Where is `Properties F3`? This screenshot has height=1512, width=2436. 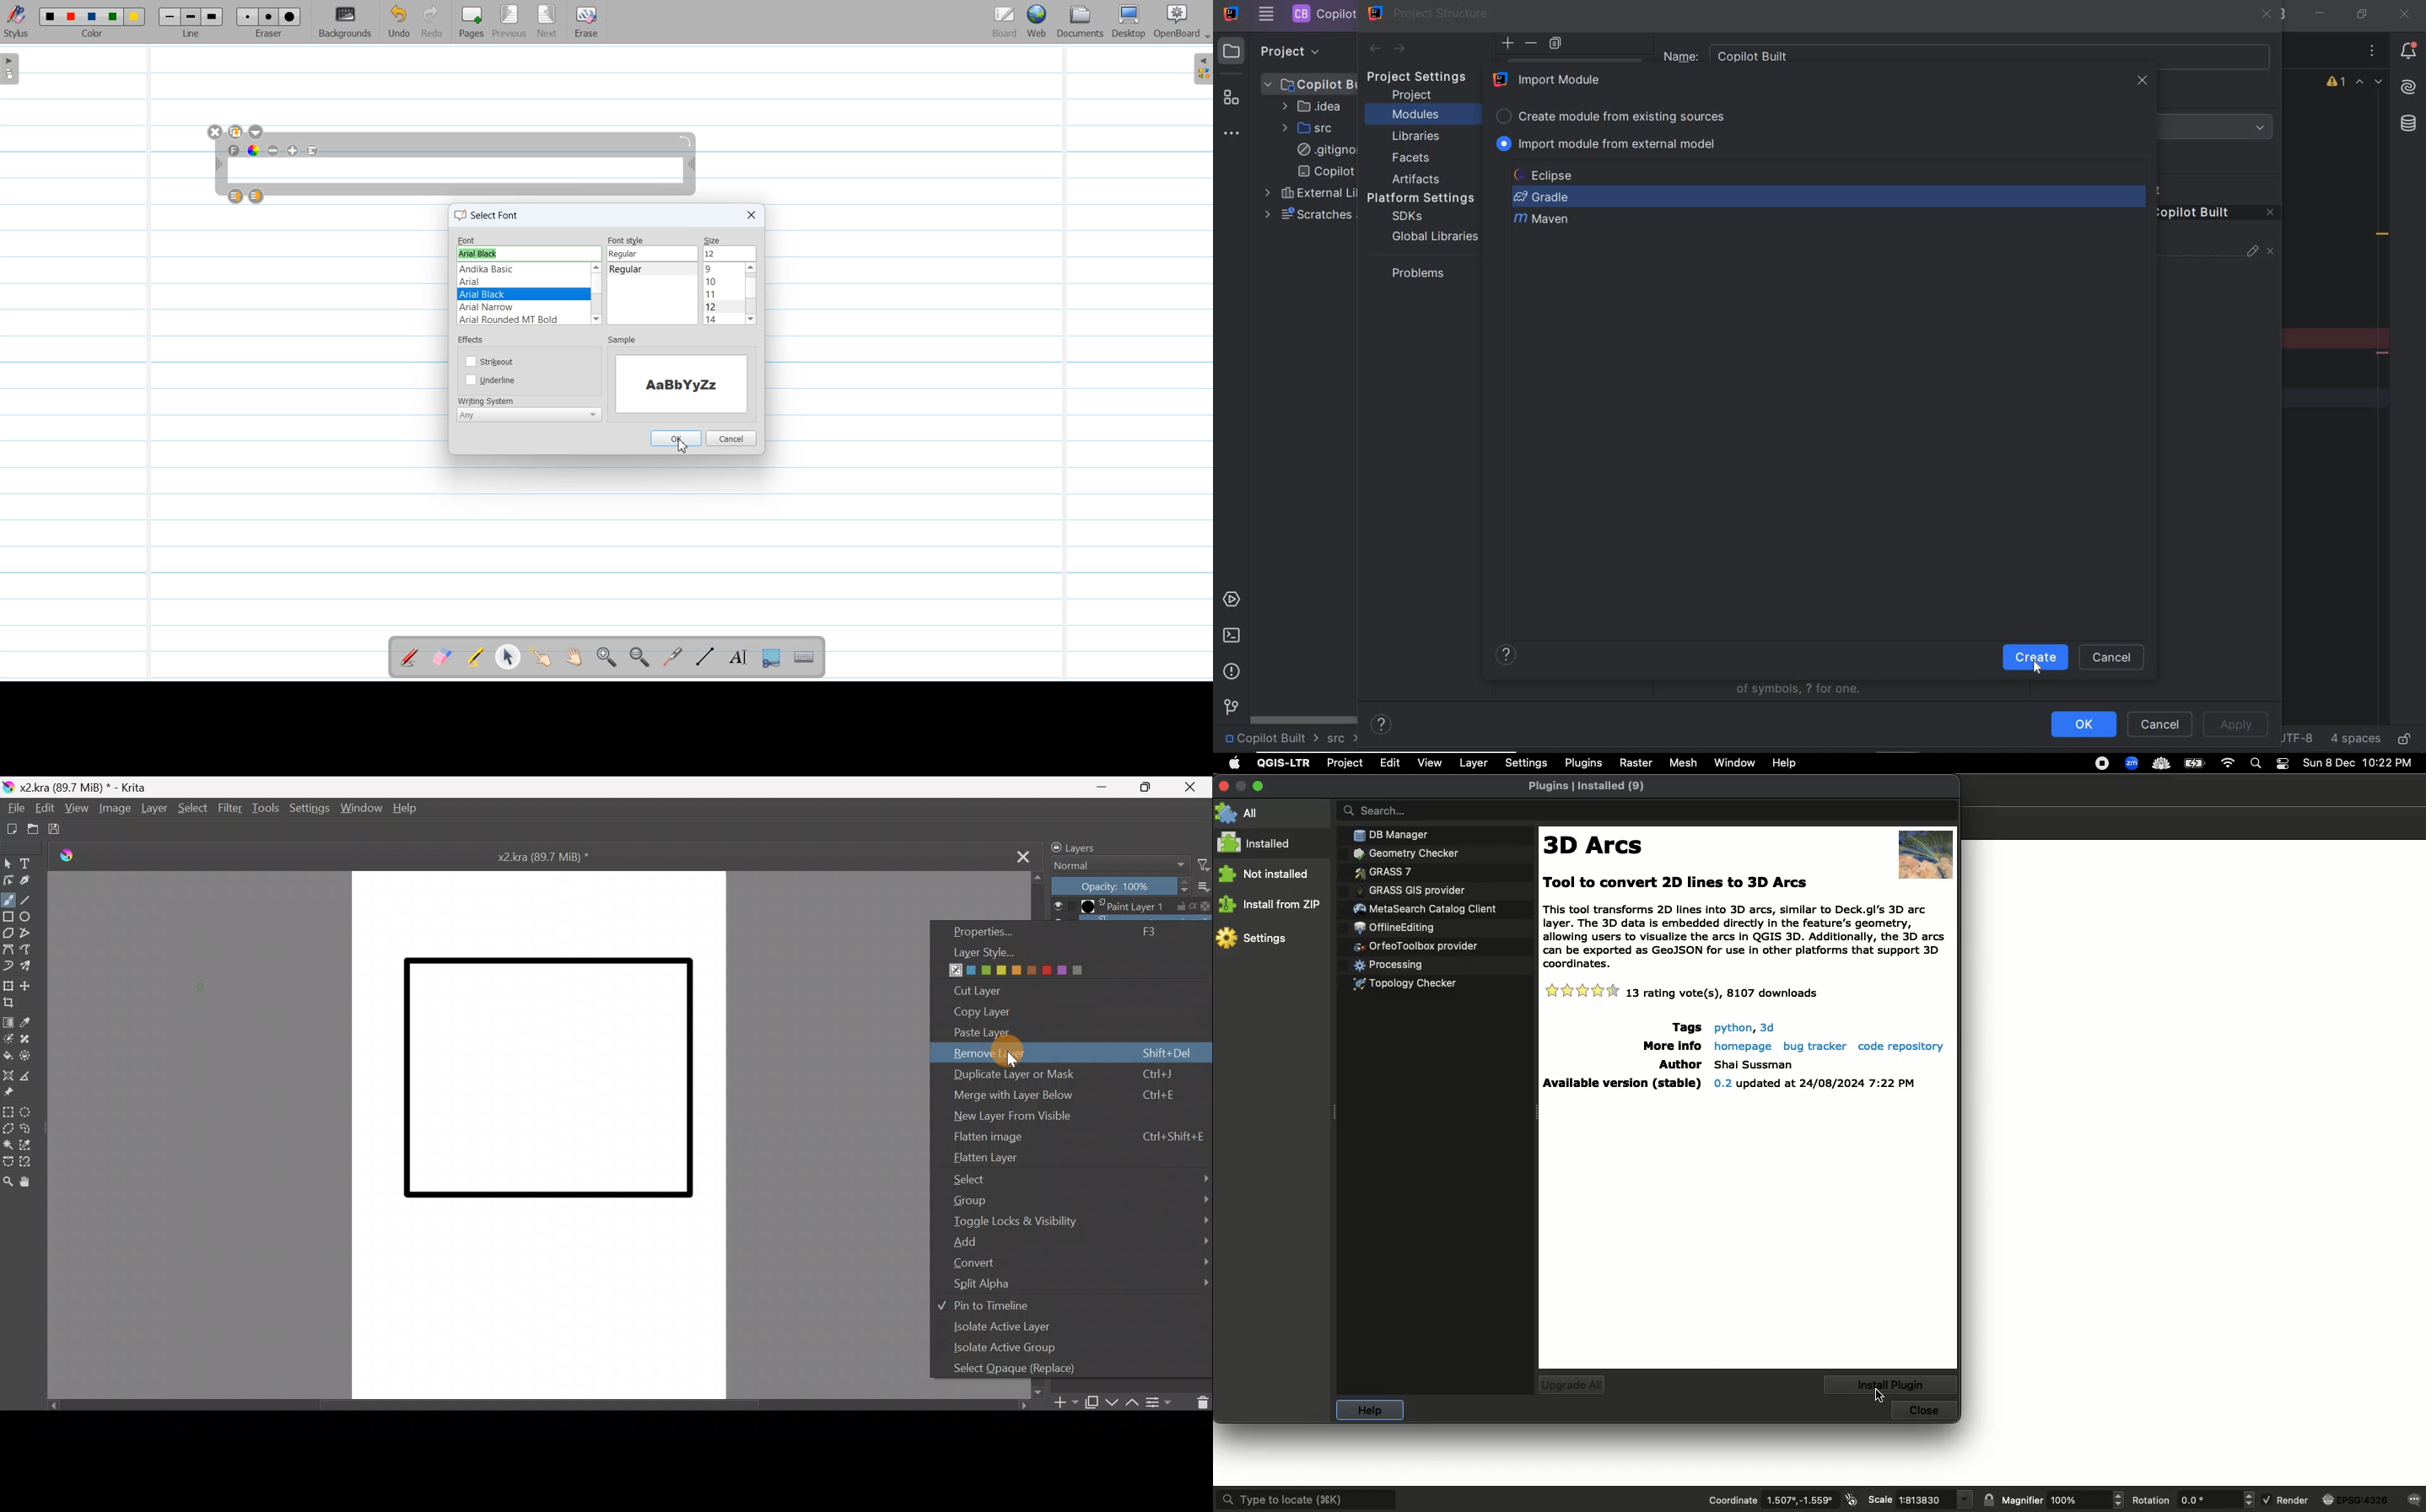
Properties F3 is located at coordinates (1070, 931).